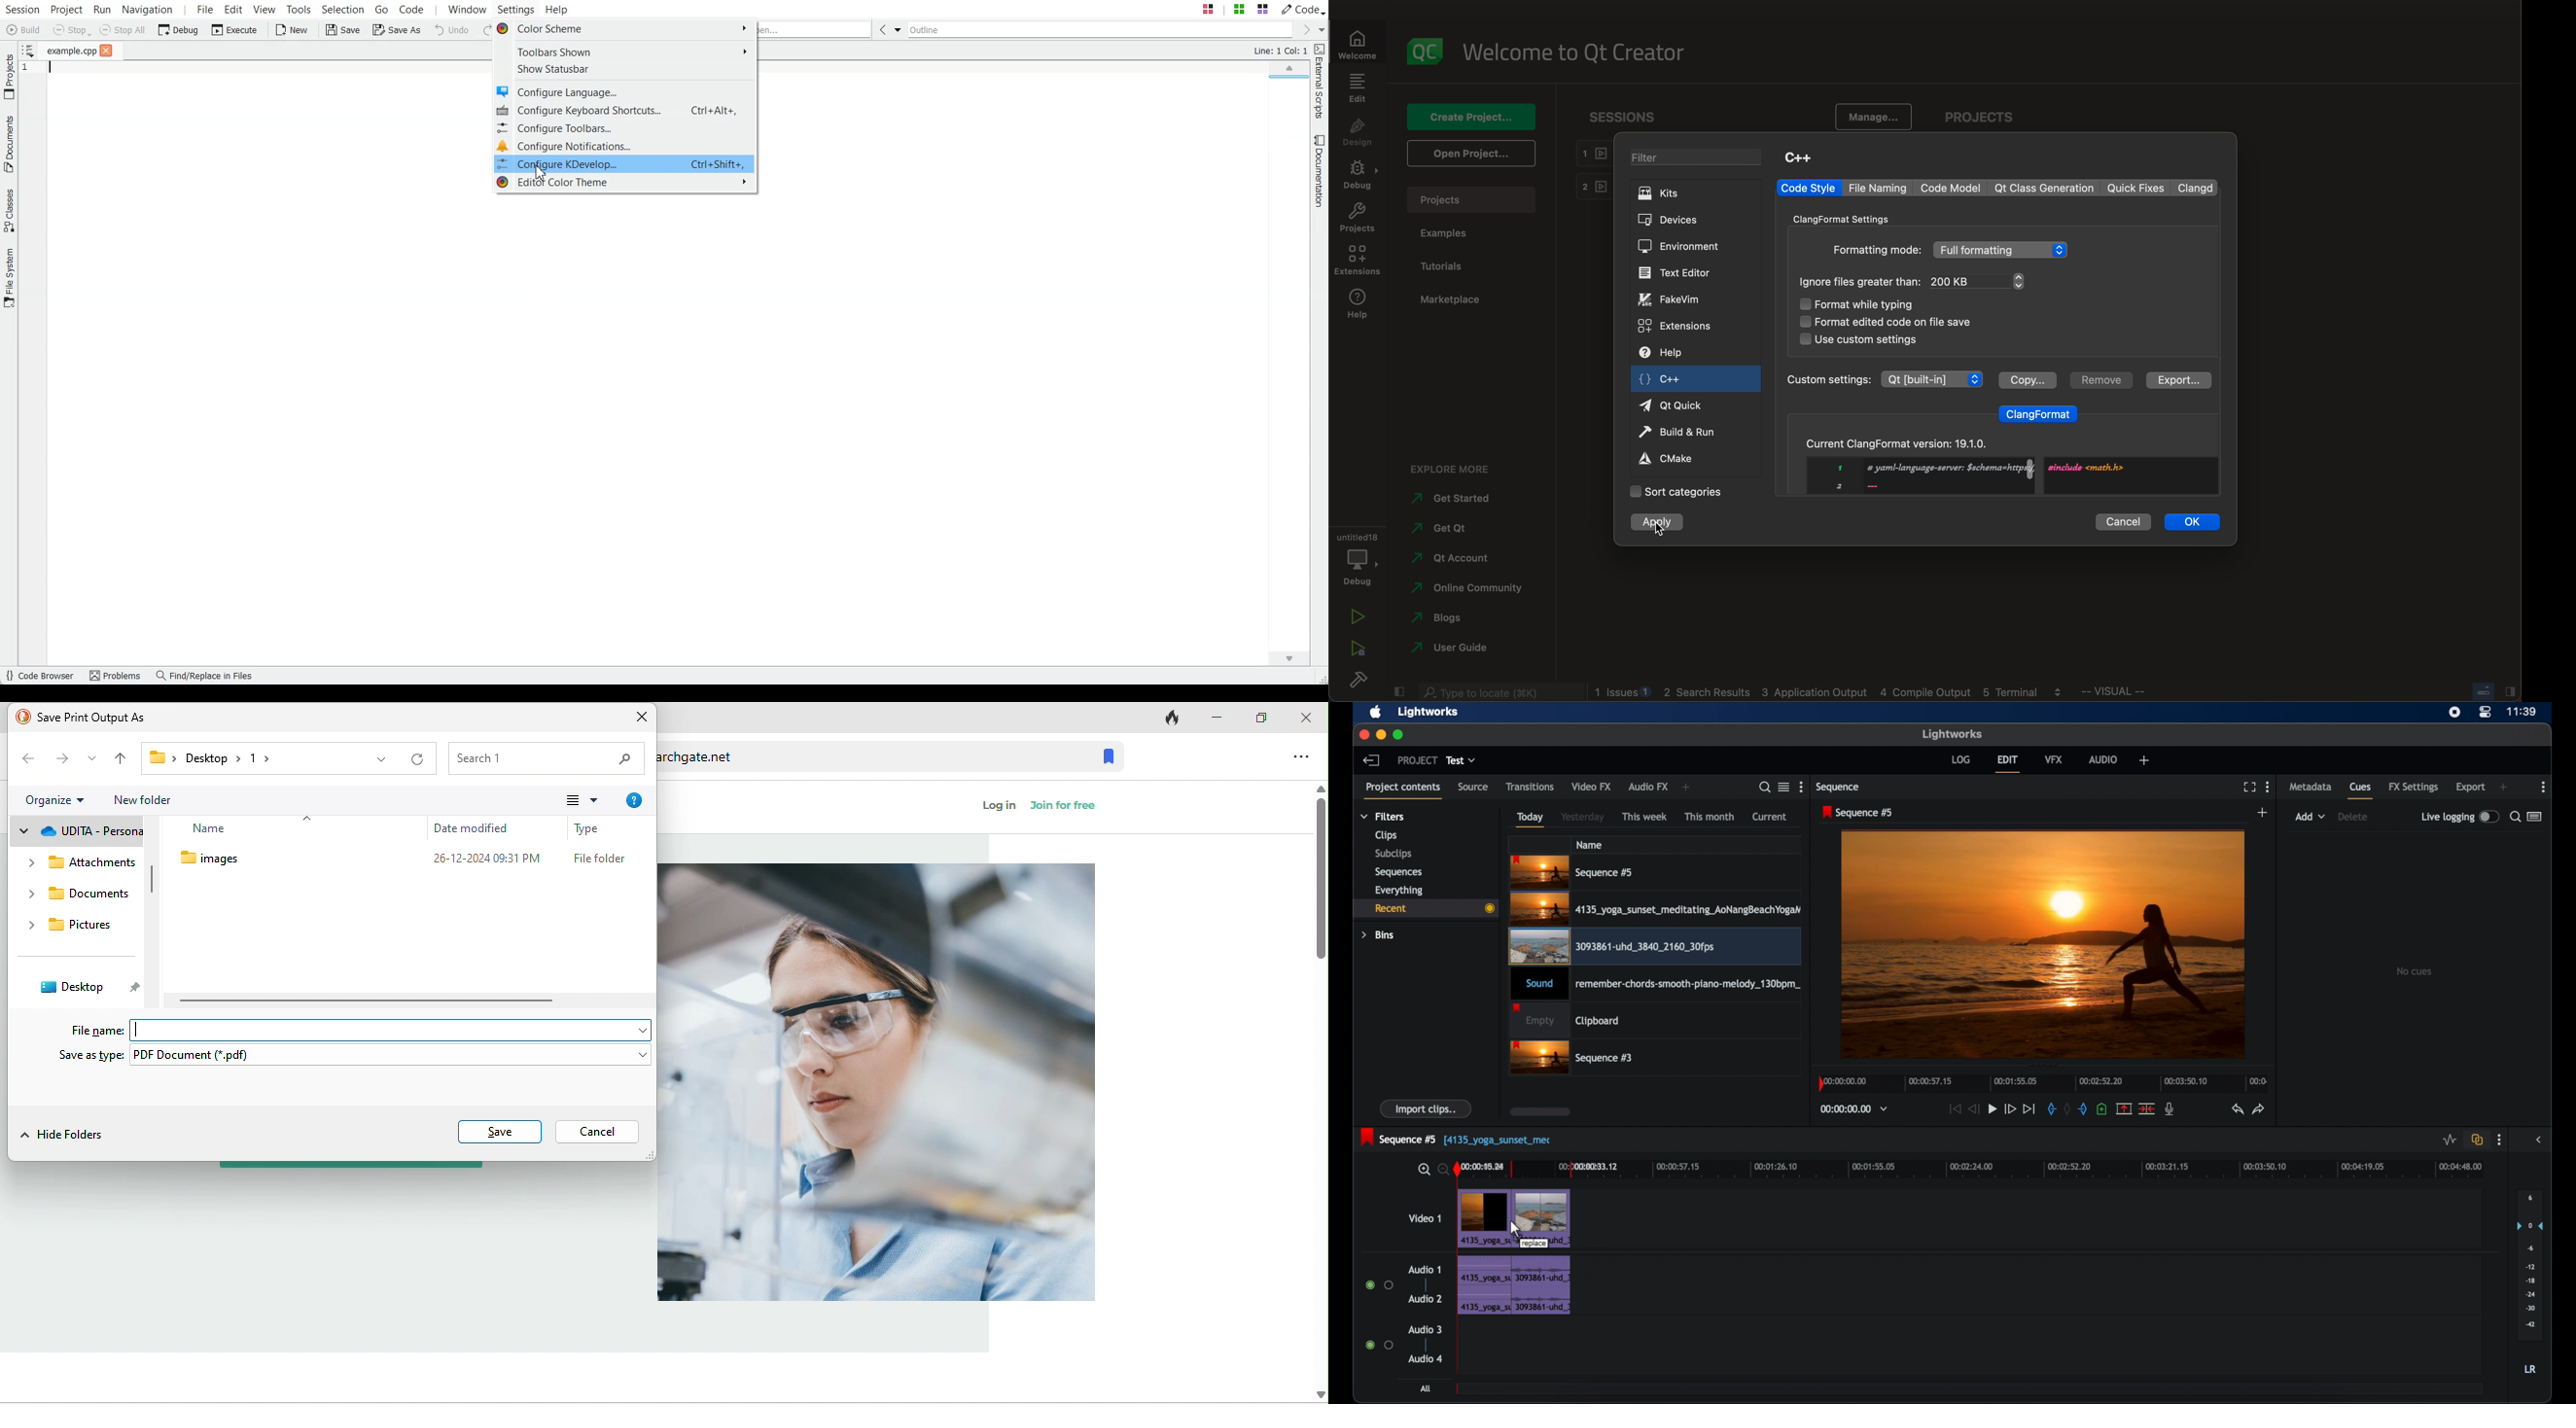 The width and height of the screenshot is (2576, 1428). What do you see at coordinates (1363, 734) in the screenshot?
I see `close` at bounding box center [1363, 734].